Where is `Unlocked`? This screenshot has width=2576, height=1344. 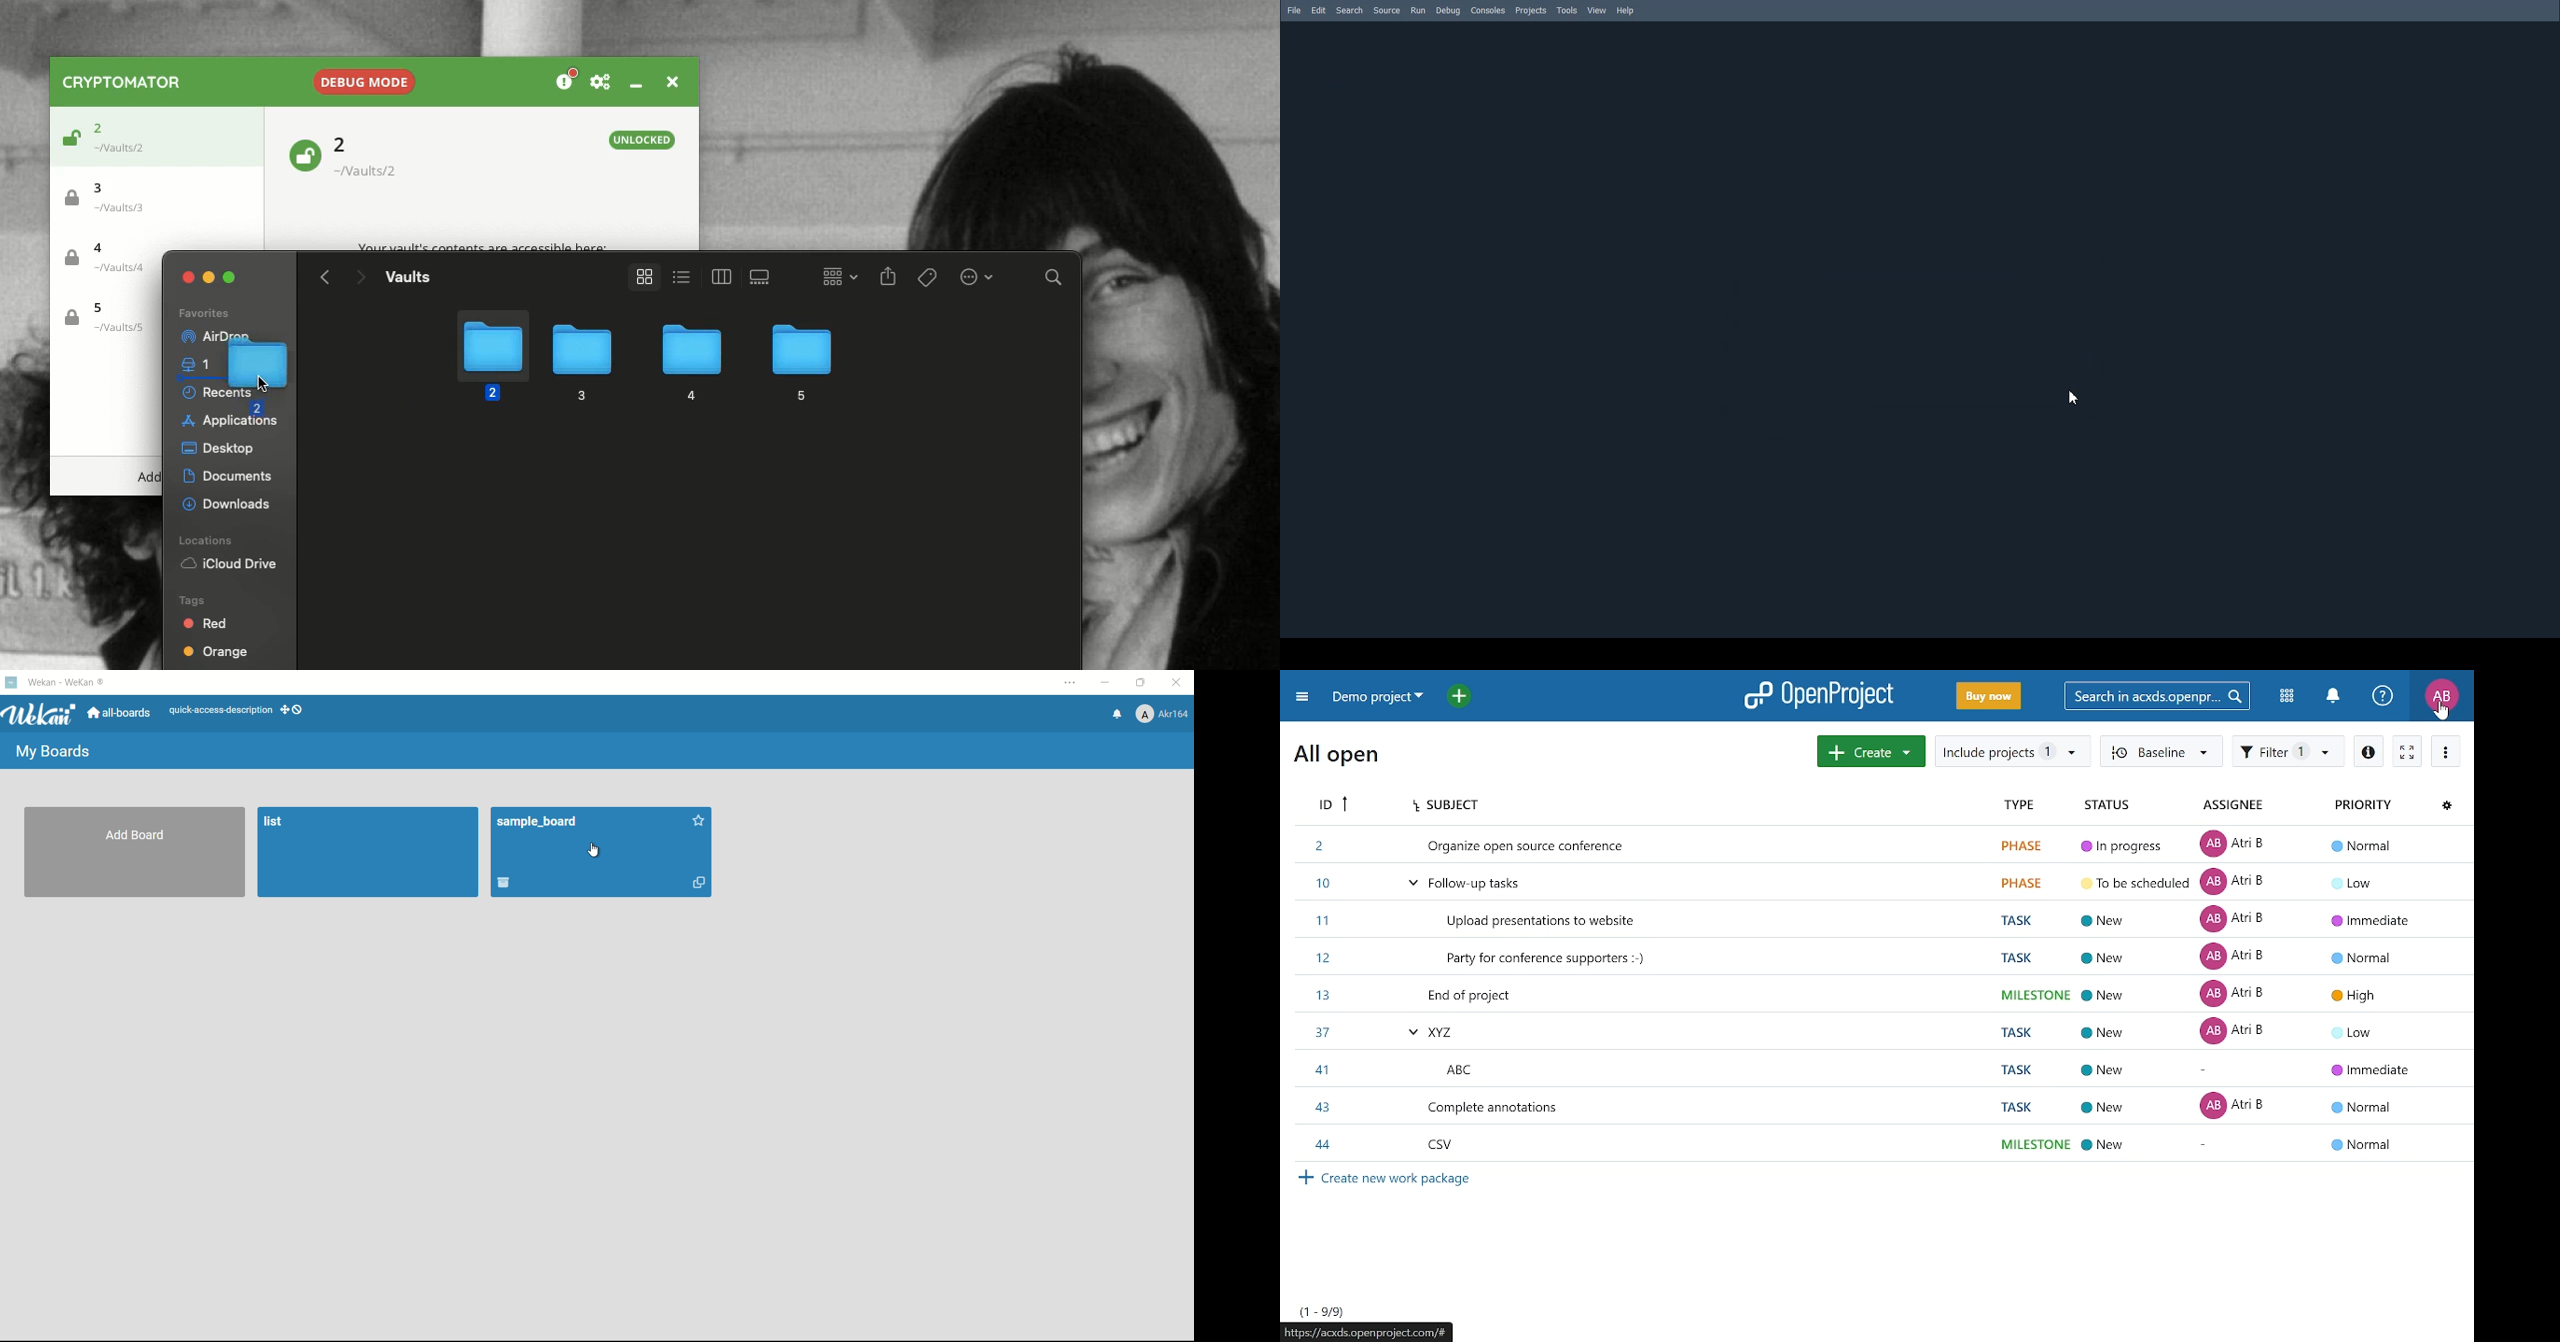 Unlocked is located at coordinates (643, 140).